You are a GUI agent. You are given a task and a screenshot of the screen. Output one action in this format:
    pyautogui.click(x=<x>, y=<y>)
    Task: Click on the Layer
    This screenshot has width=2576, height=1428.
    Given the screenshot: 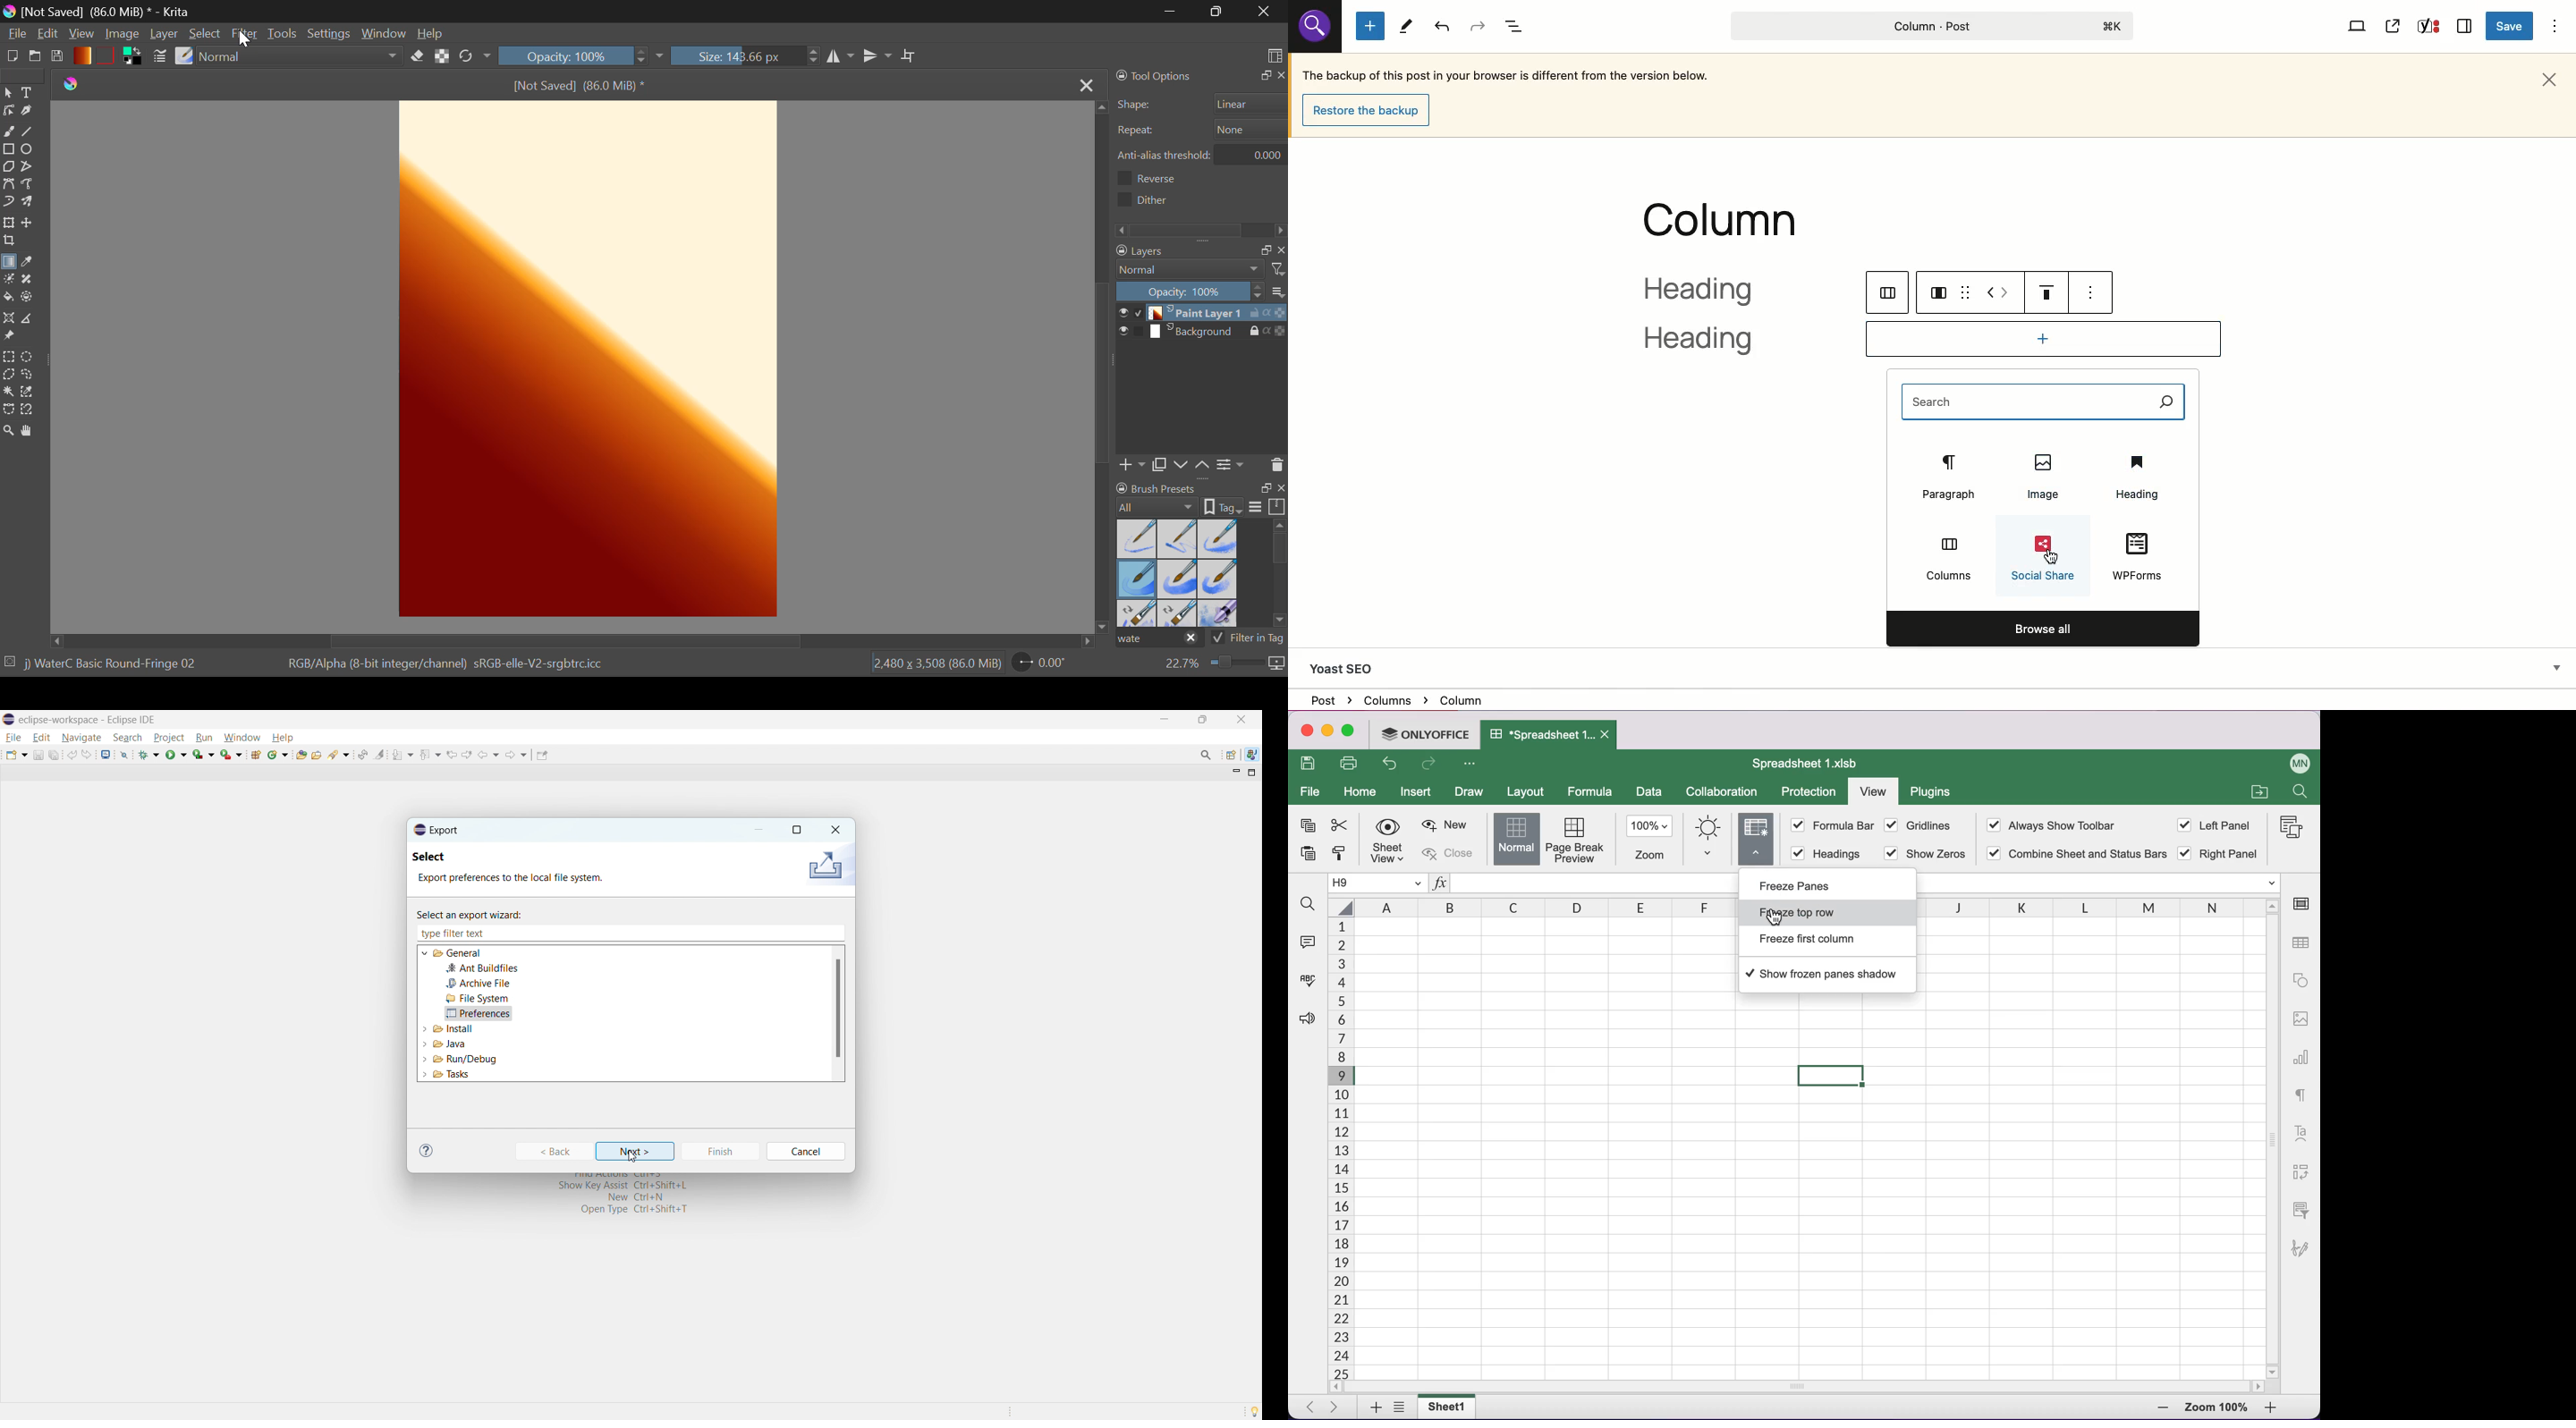 What is the action you would take?
    pyautogui.click(x=166, y=34)
    